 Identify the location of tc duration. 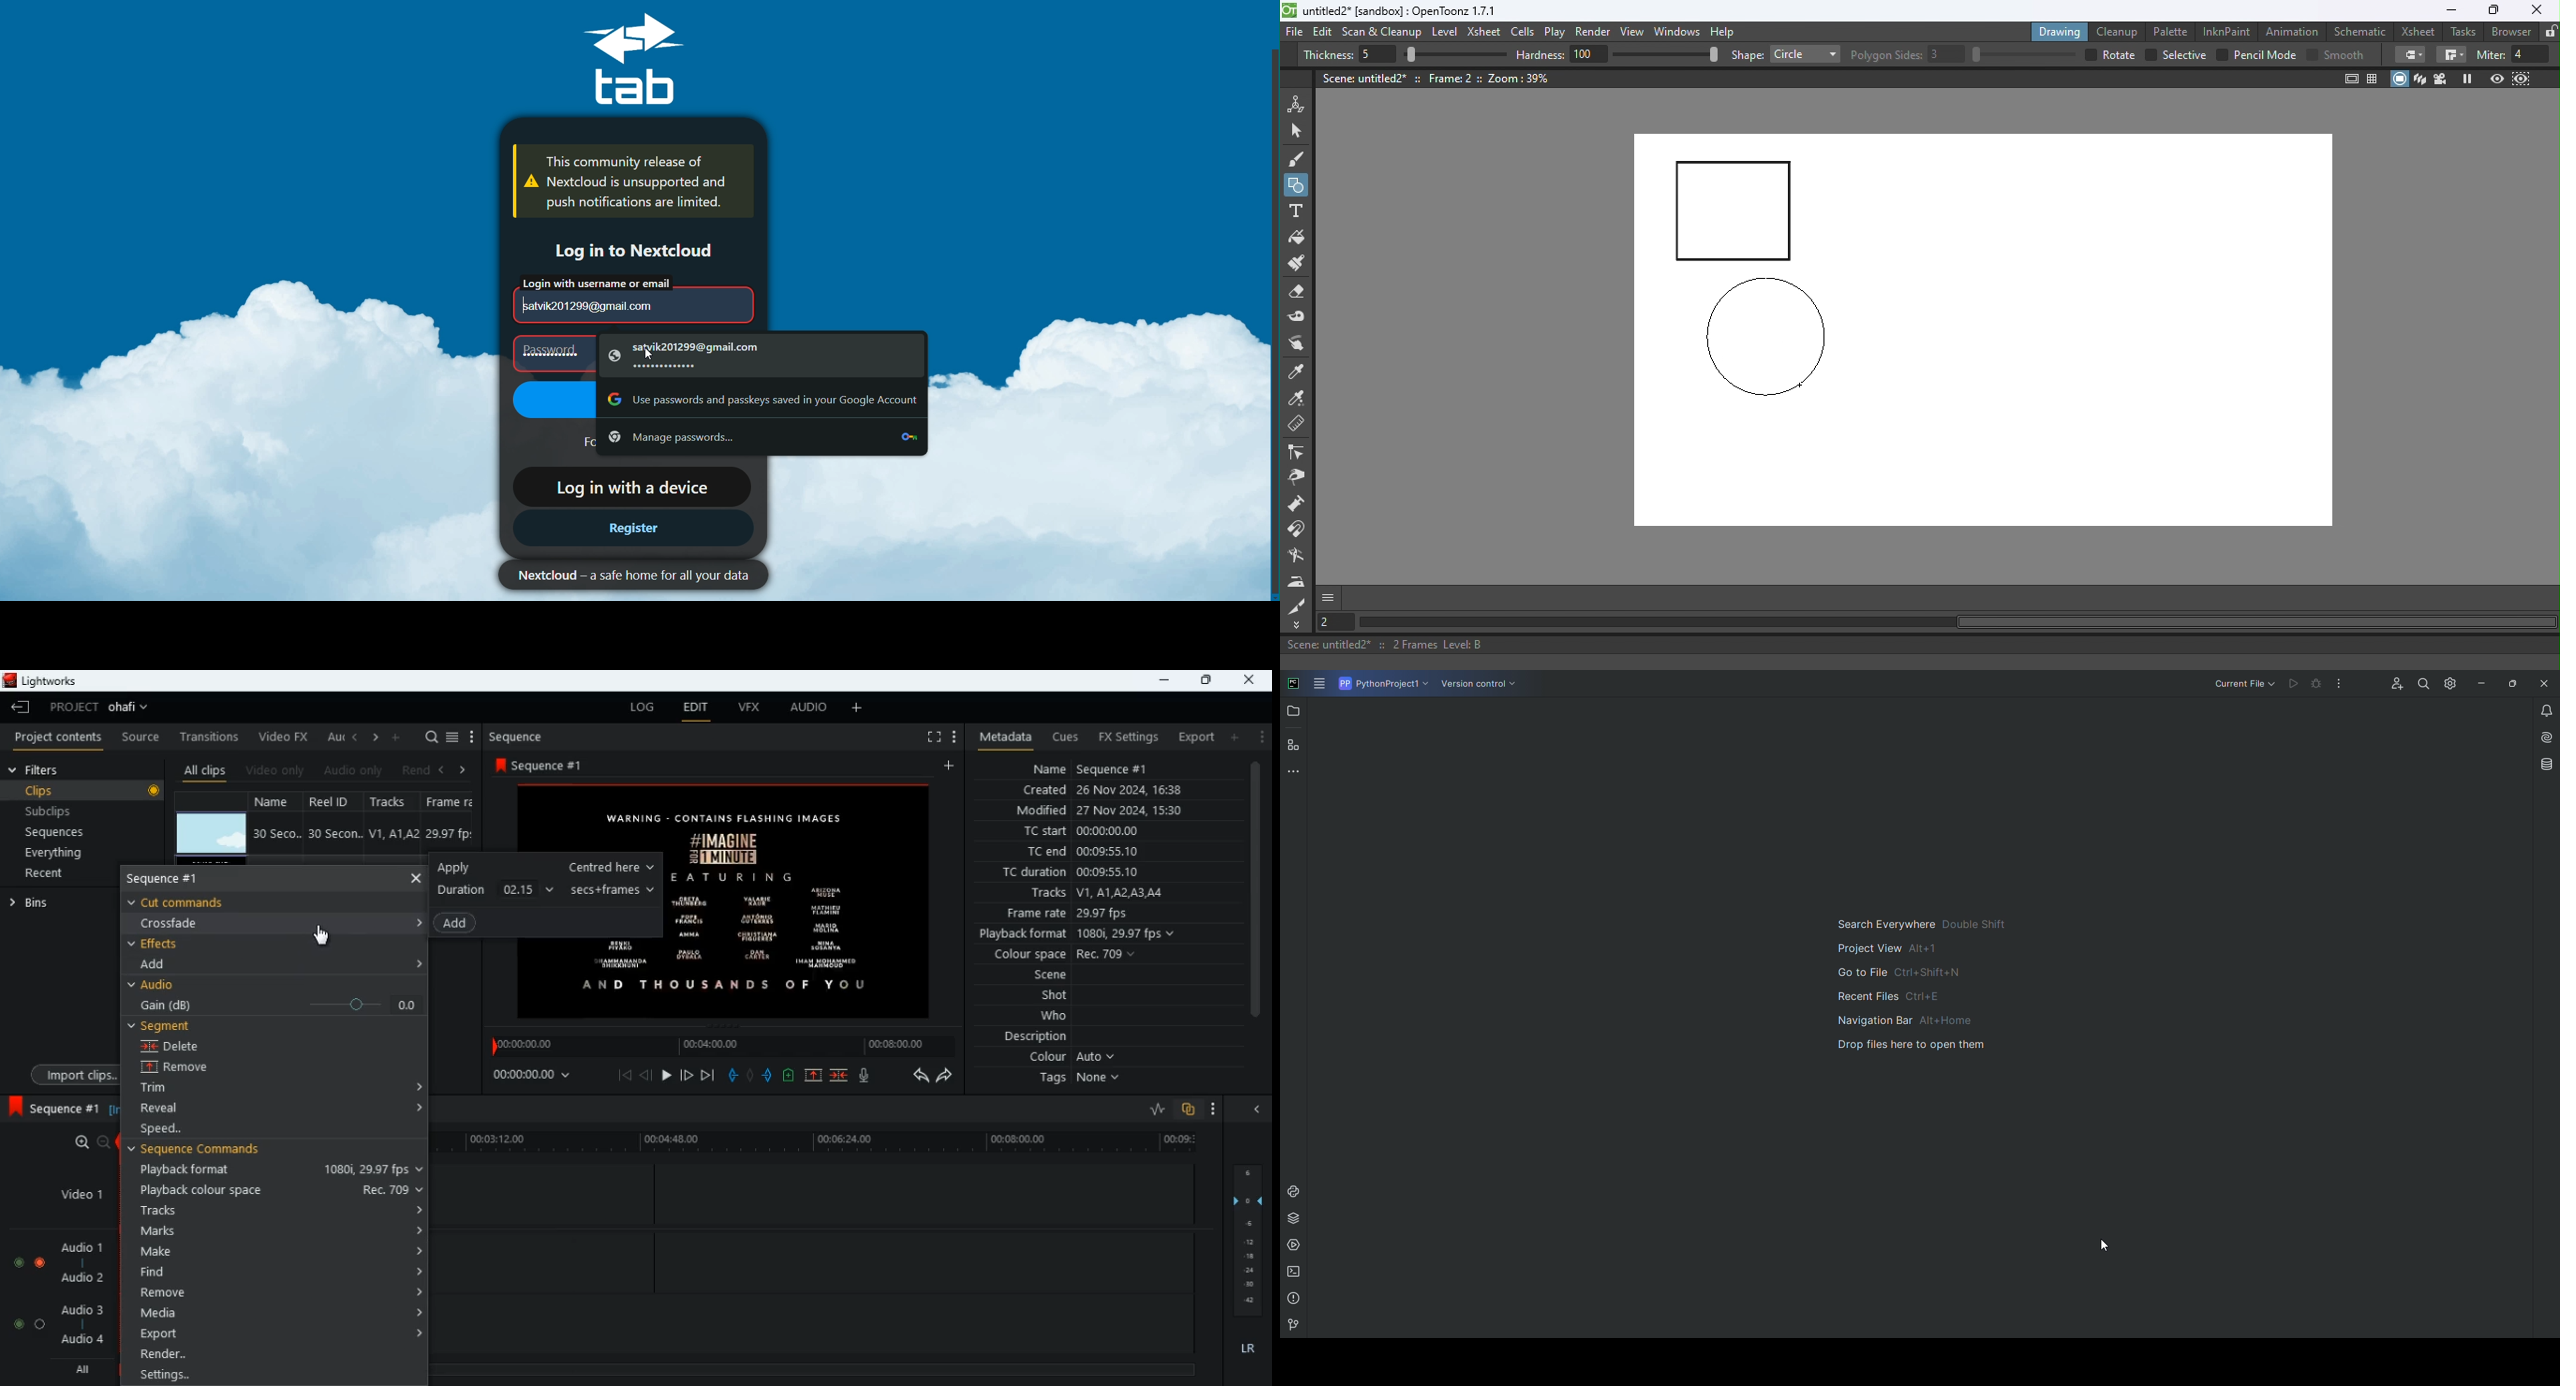
(1085, 872).